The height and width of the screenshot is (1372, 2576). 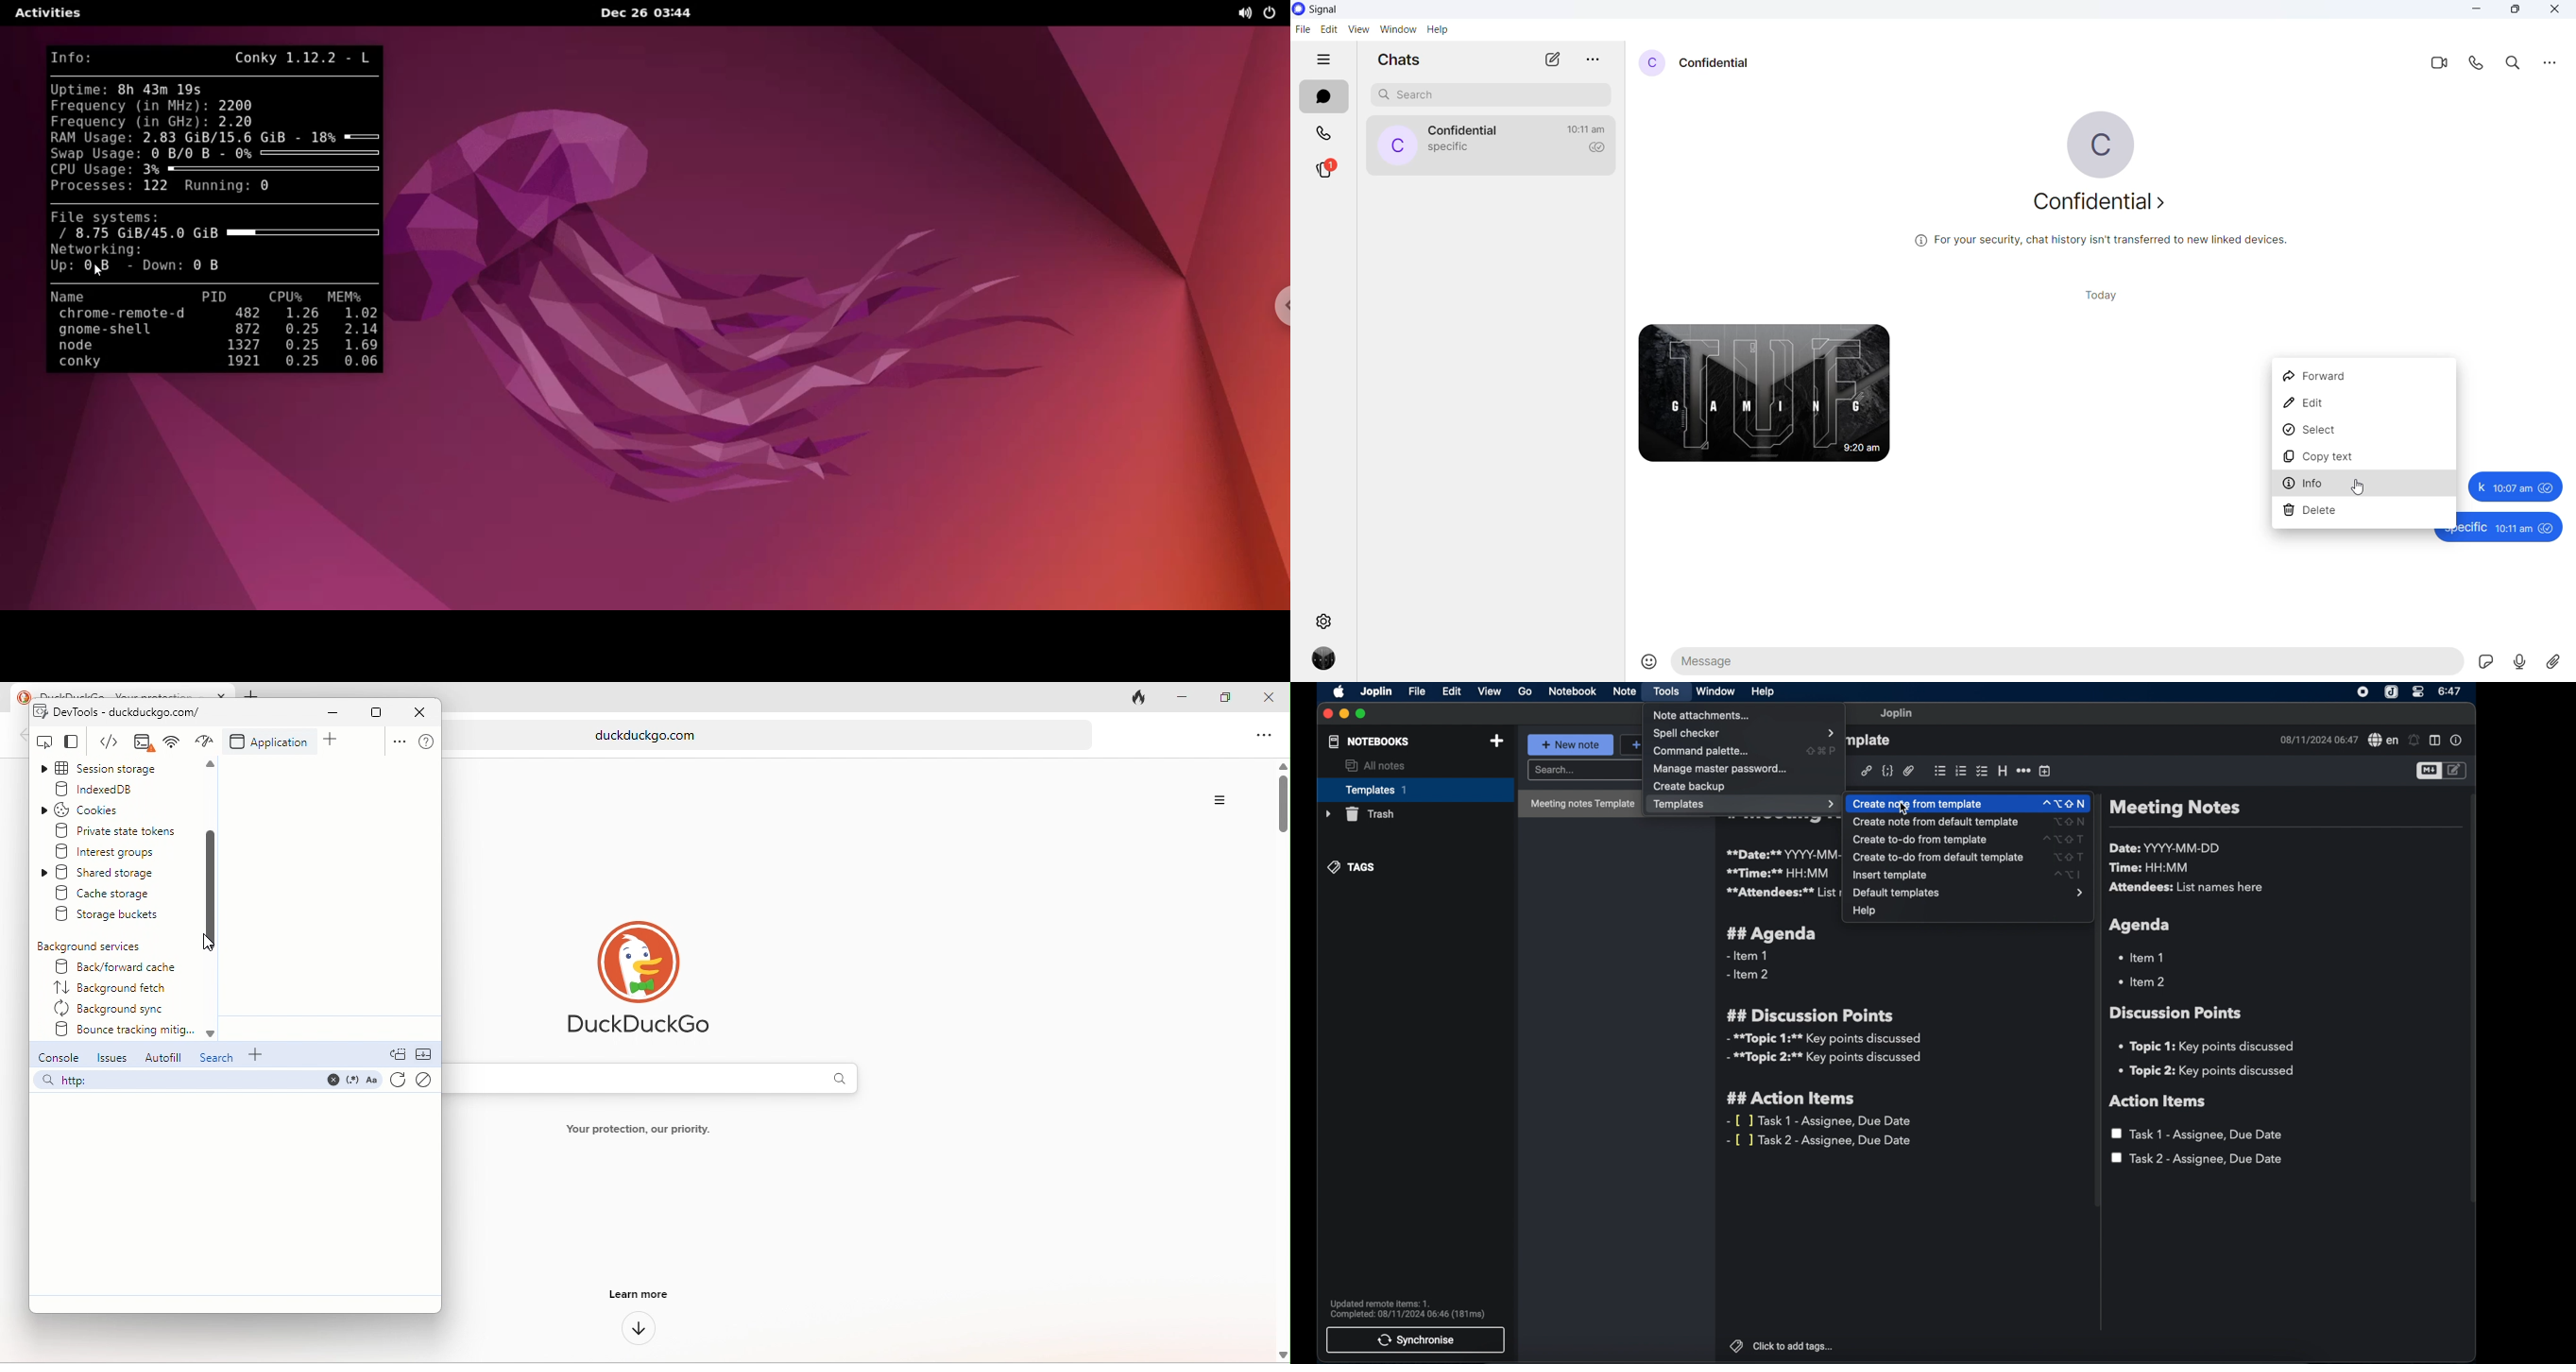 What do you see at coordinates (2362, 404) in the screenshot?
I see `edit` at bounding box center [2362, 404].